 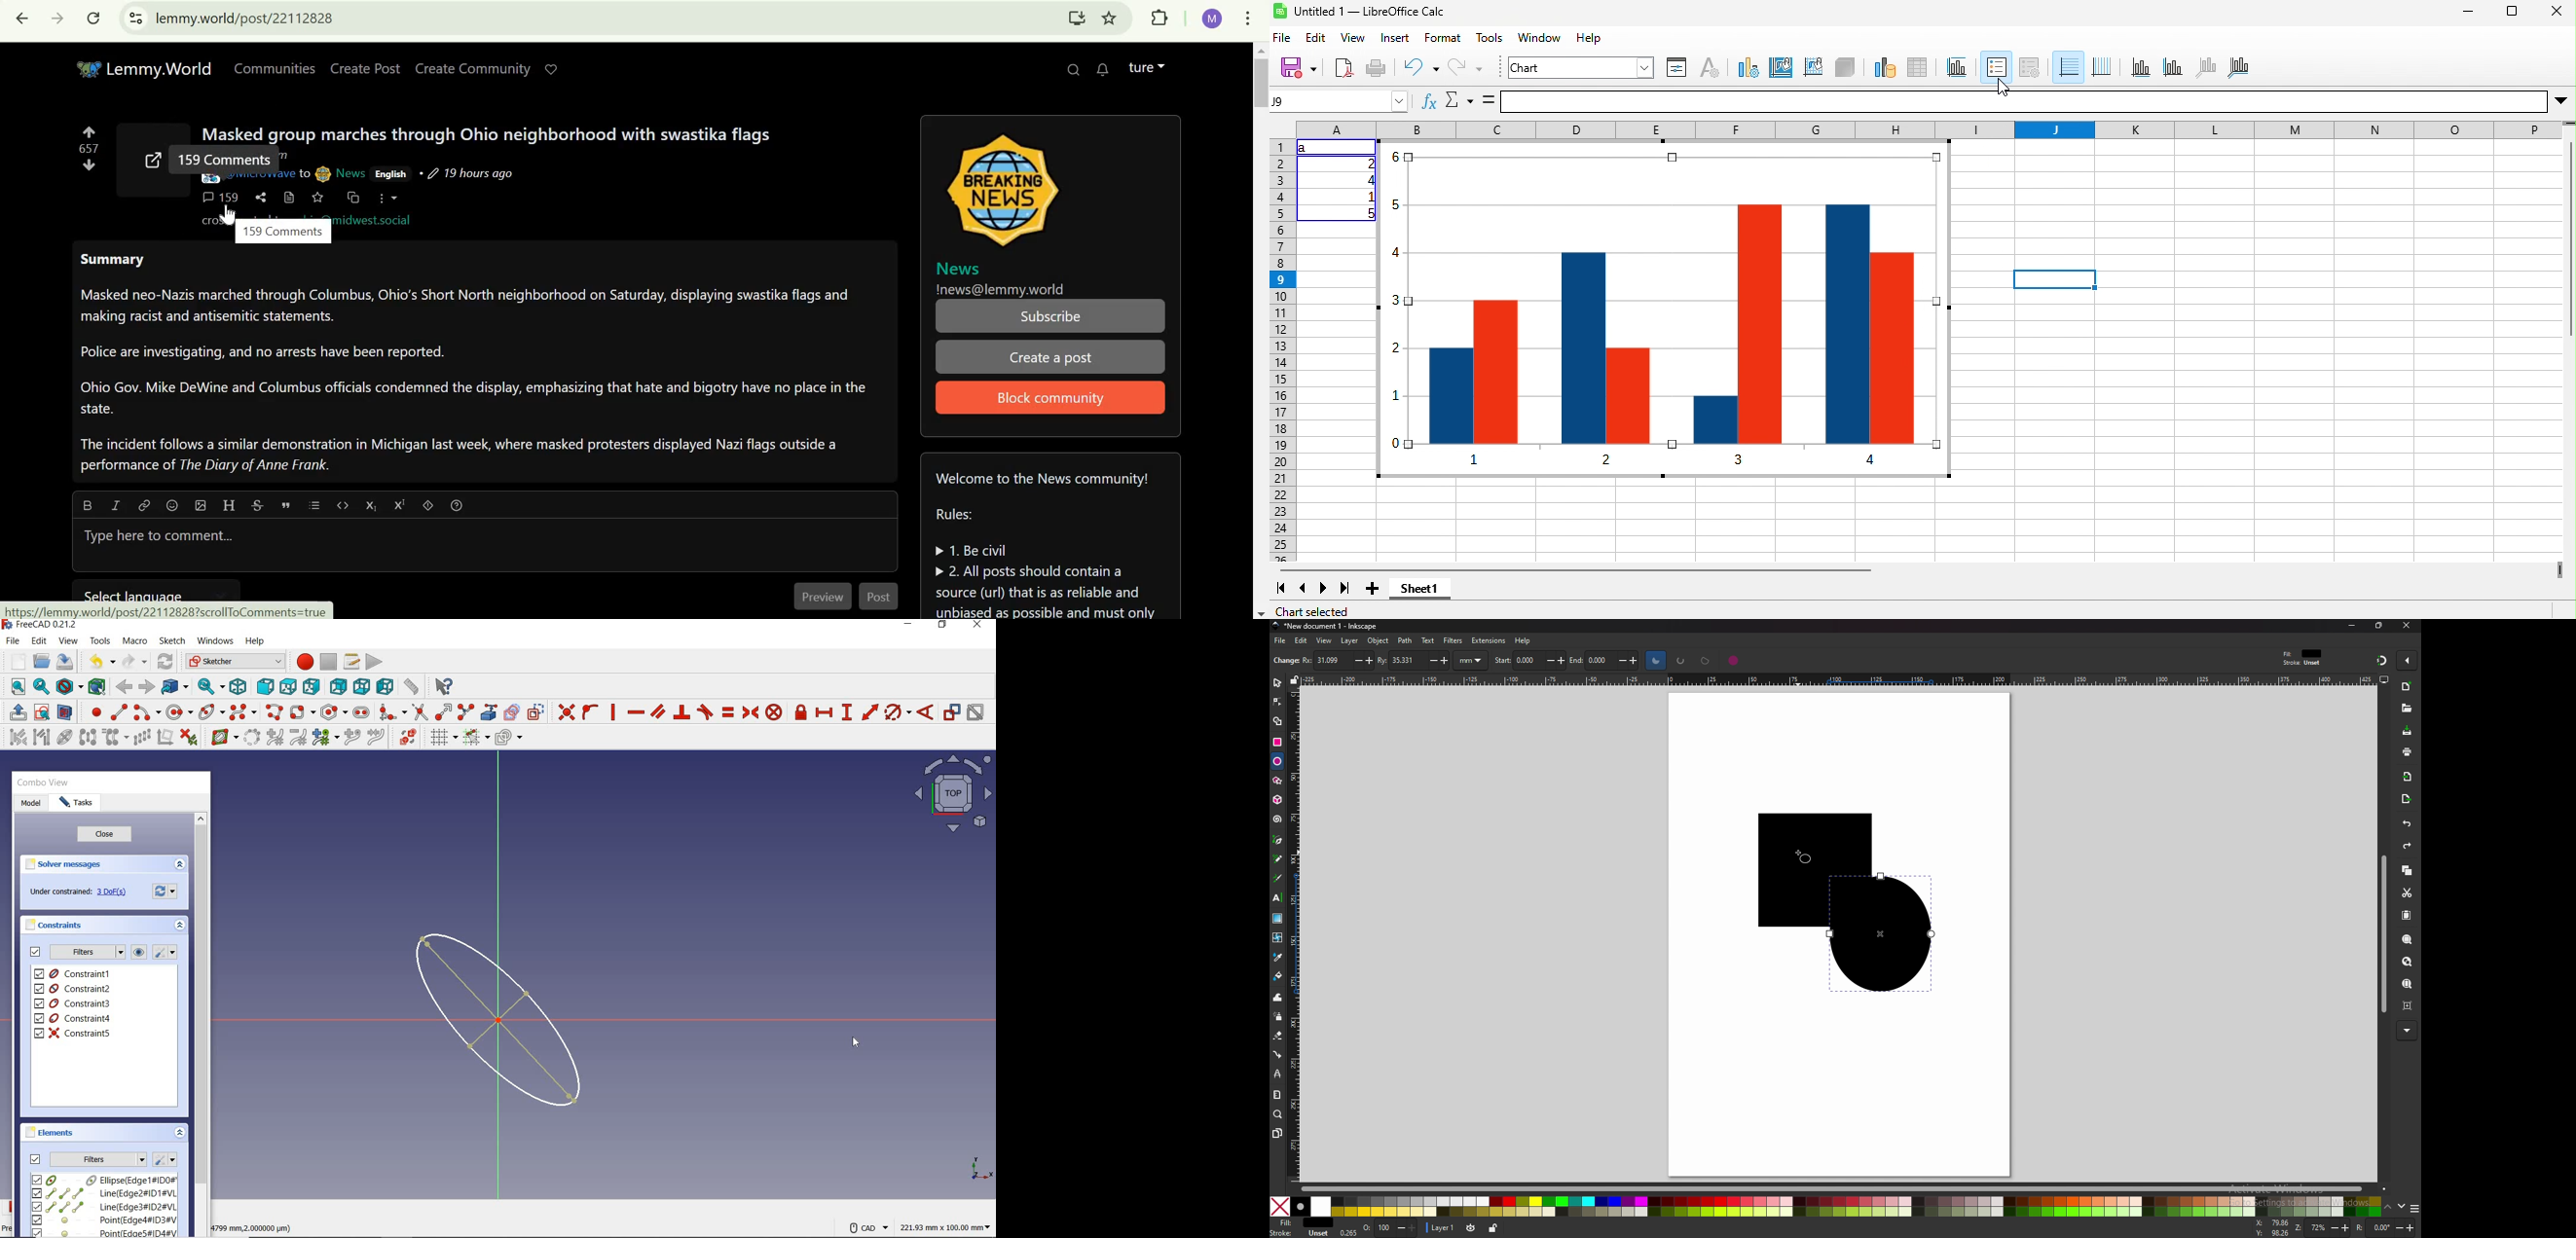 What do you see at coordinates (262, 196) in the screenshot?
I see `share` at bounding box center [262, 196].